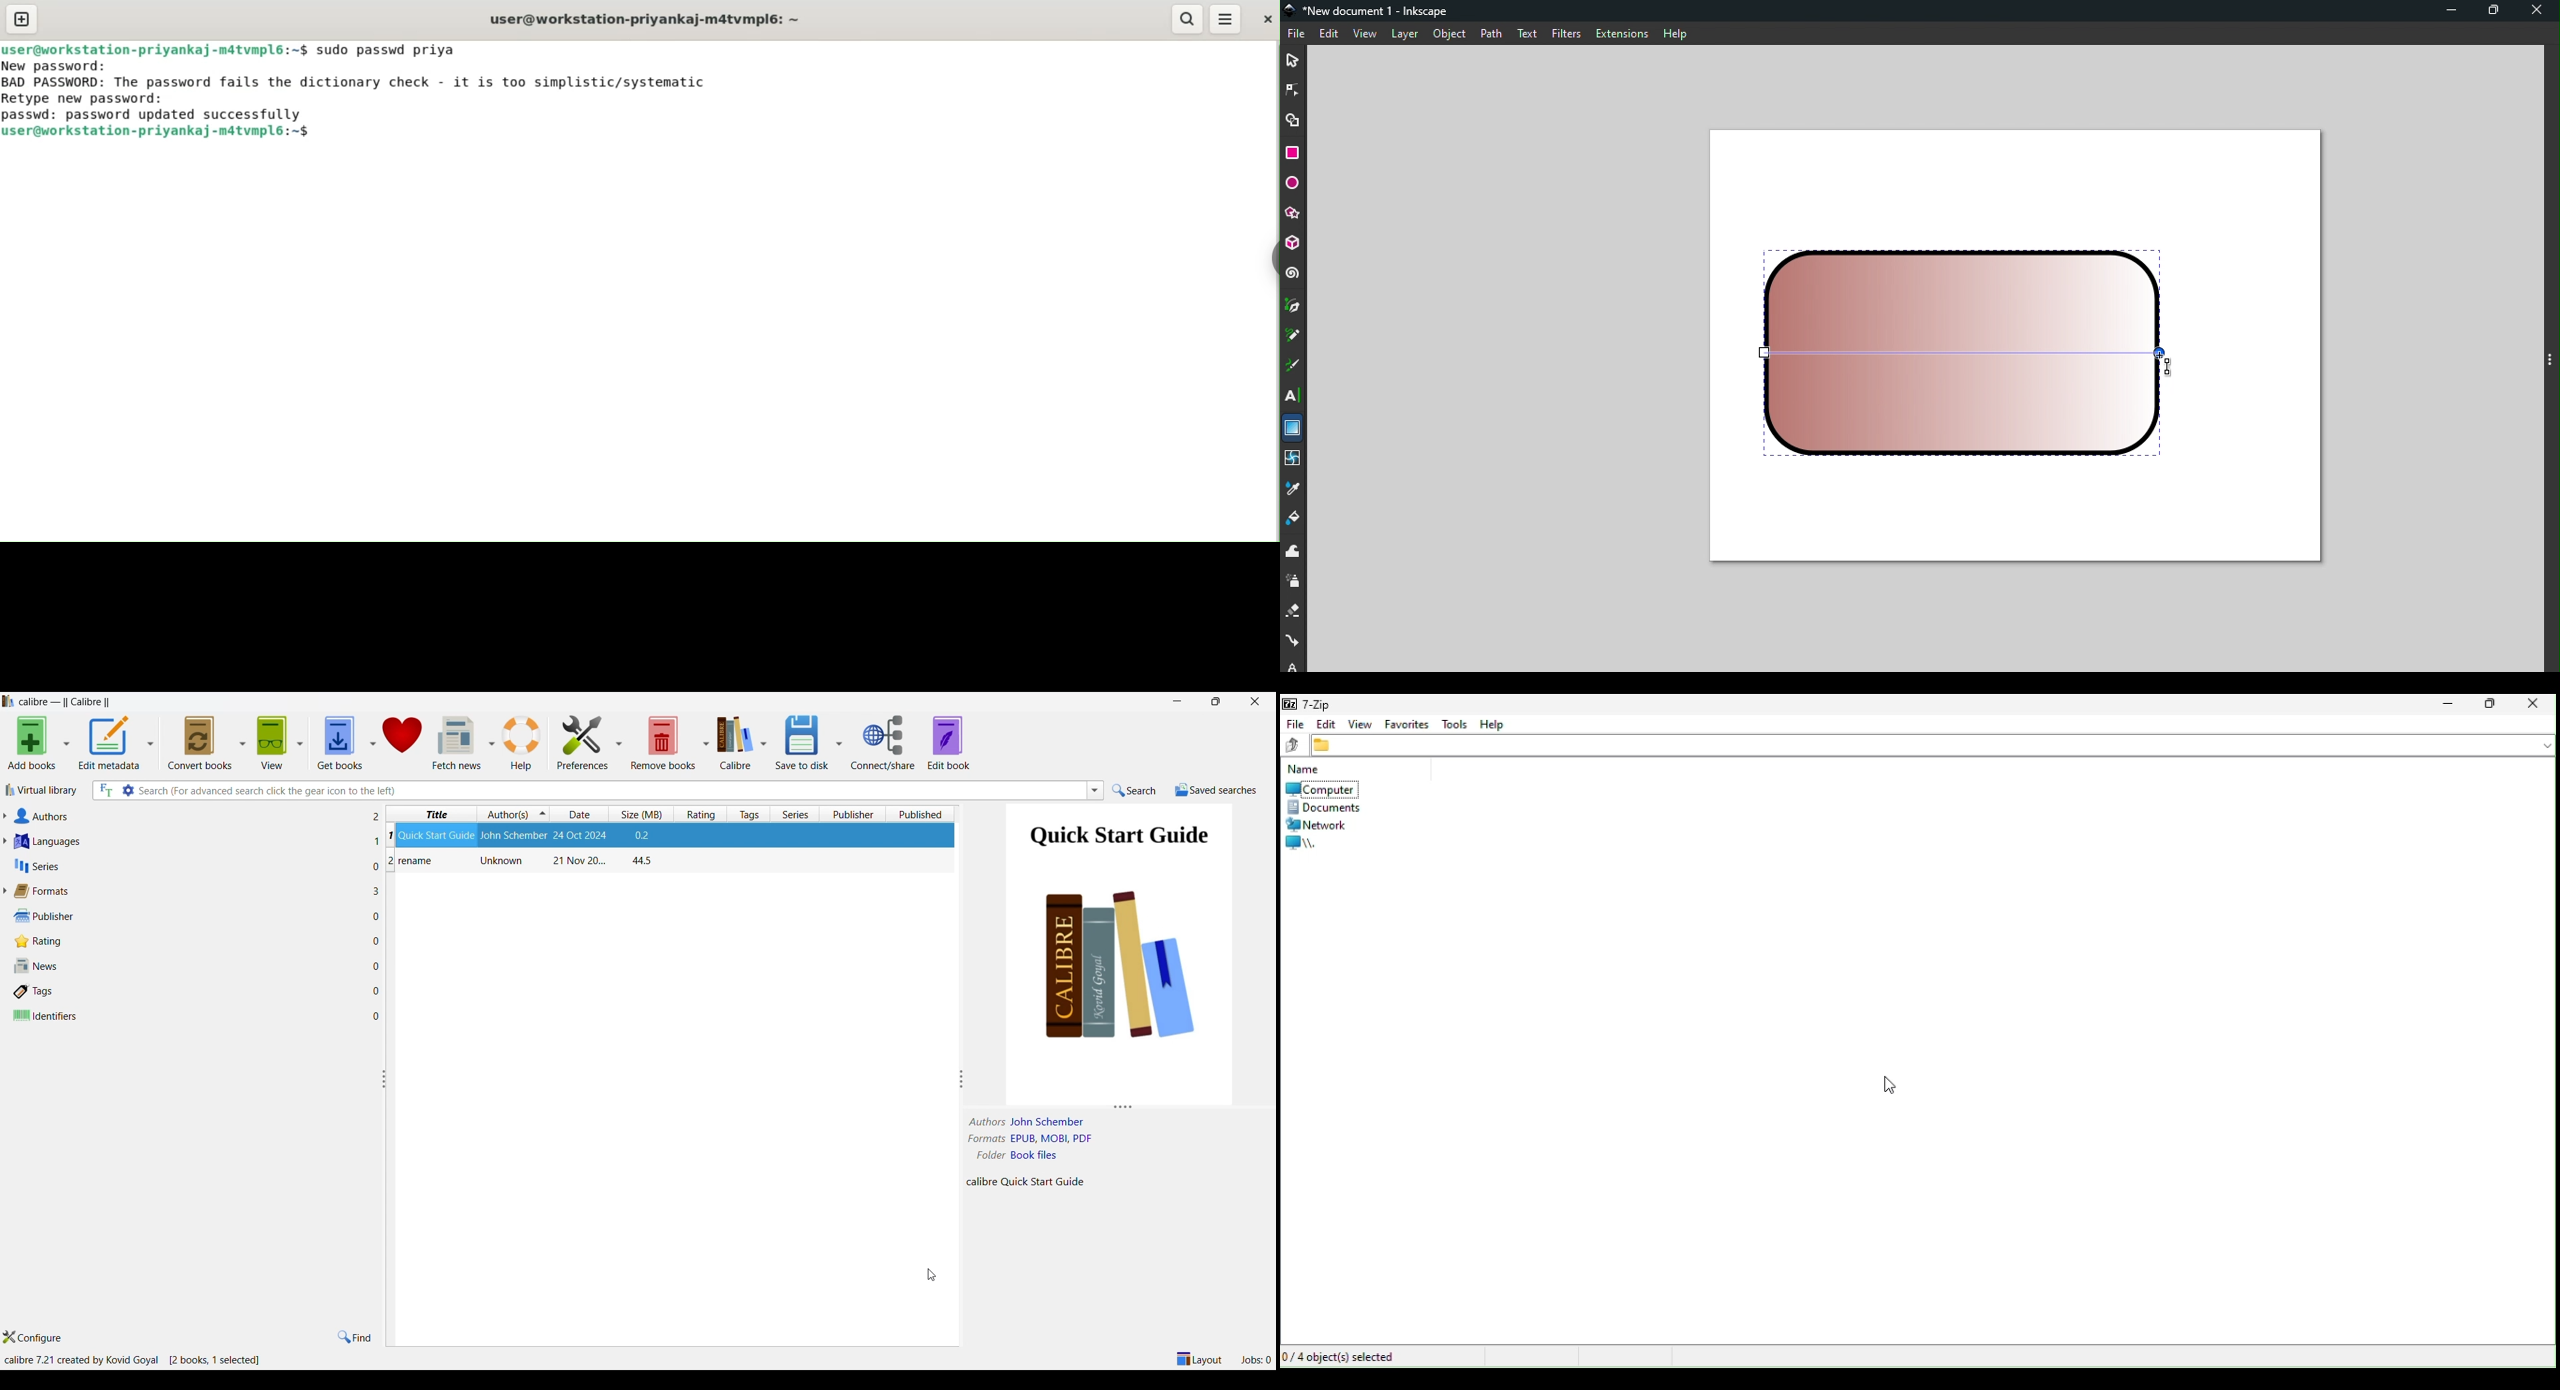  Describe the element at coordinates (1294, 725) in the screenshot. I see `files` at that location.